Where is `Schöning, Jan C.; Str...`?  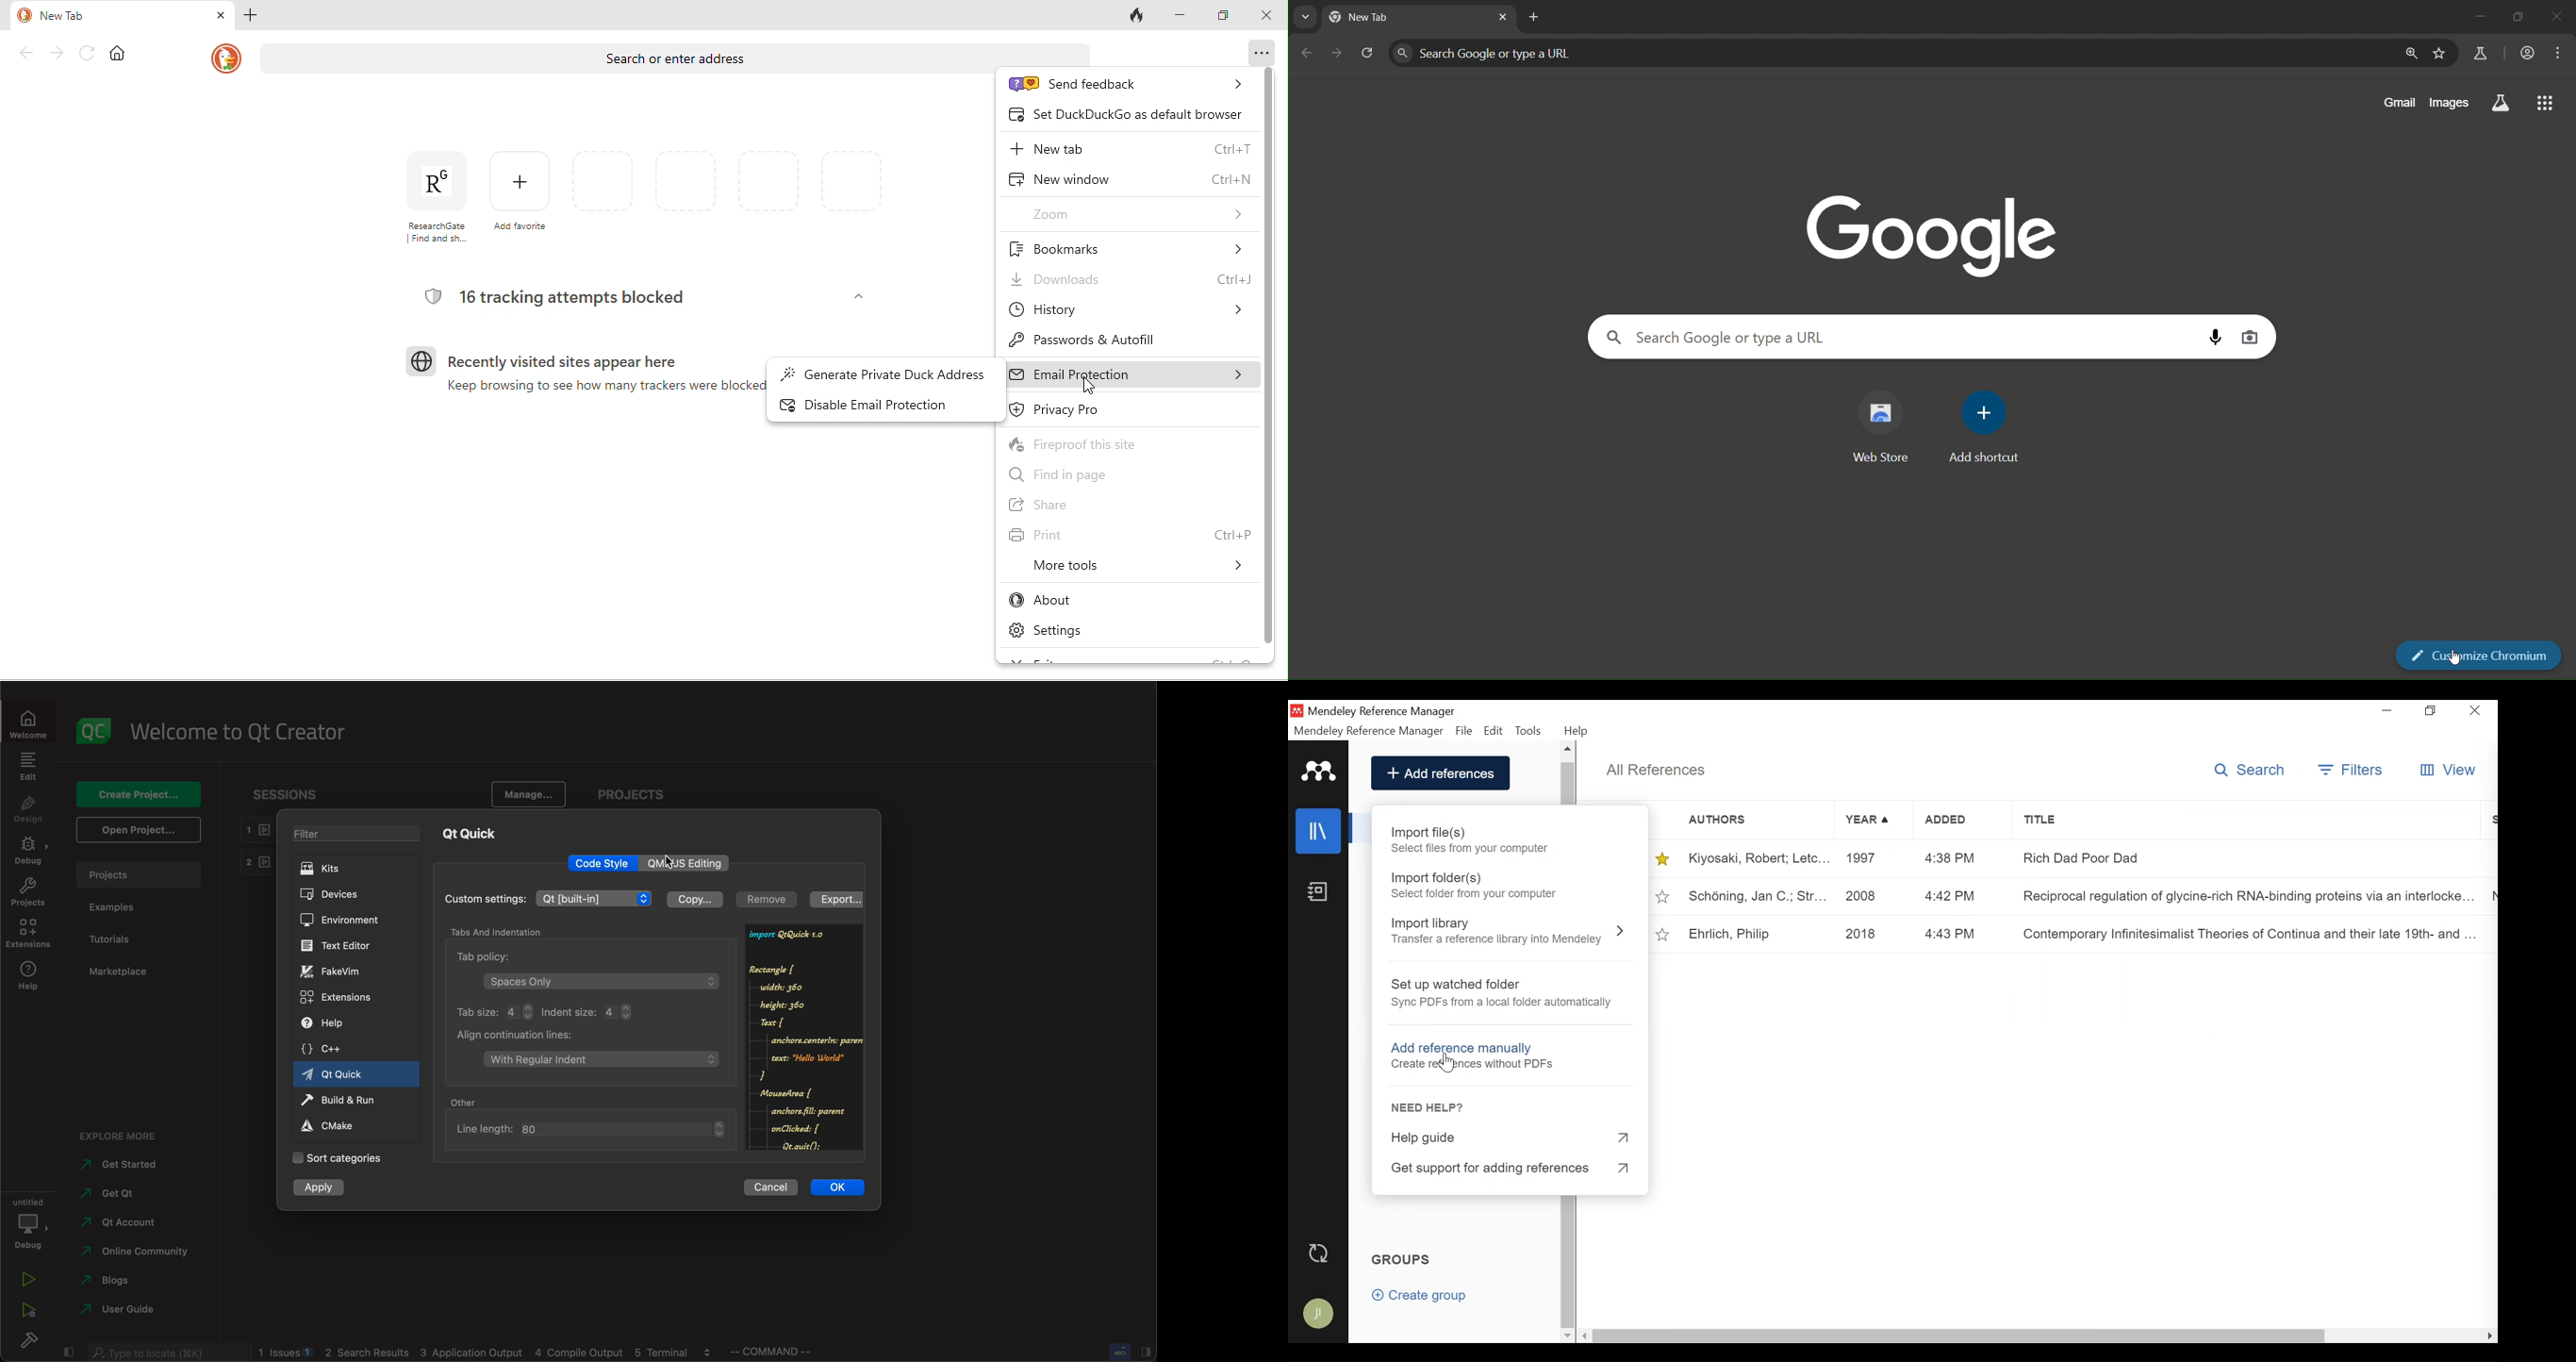 Schöning, Jan C.; Str... is located at coordinates (1758, 897).